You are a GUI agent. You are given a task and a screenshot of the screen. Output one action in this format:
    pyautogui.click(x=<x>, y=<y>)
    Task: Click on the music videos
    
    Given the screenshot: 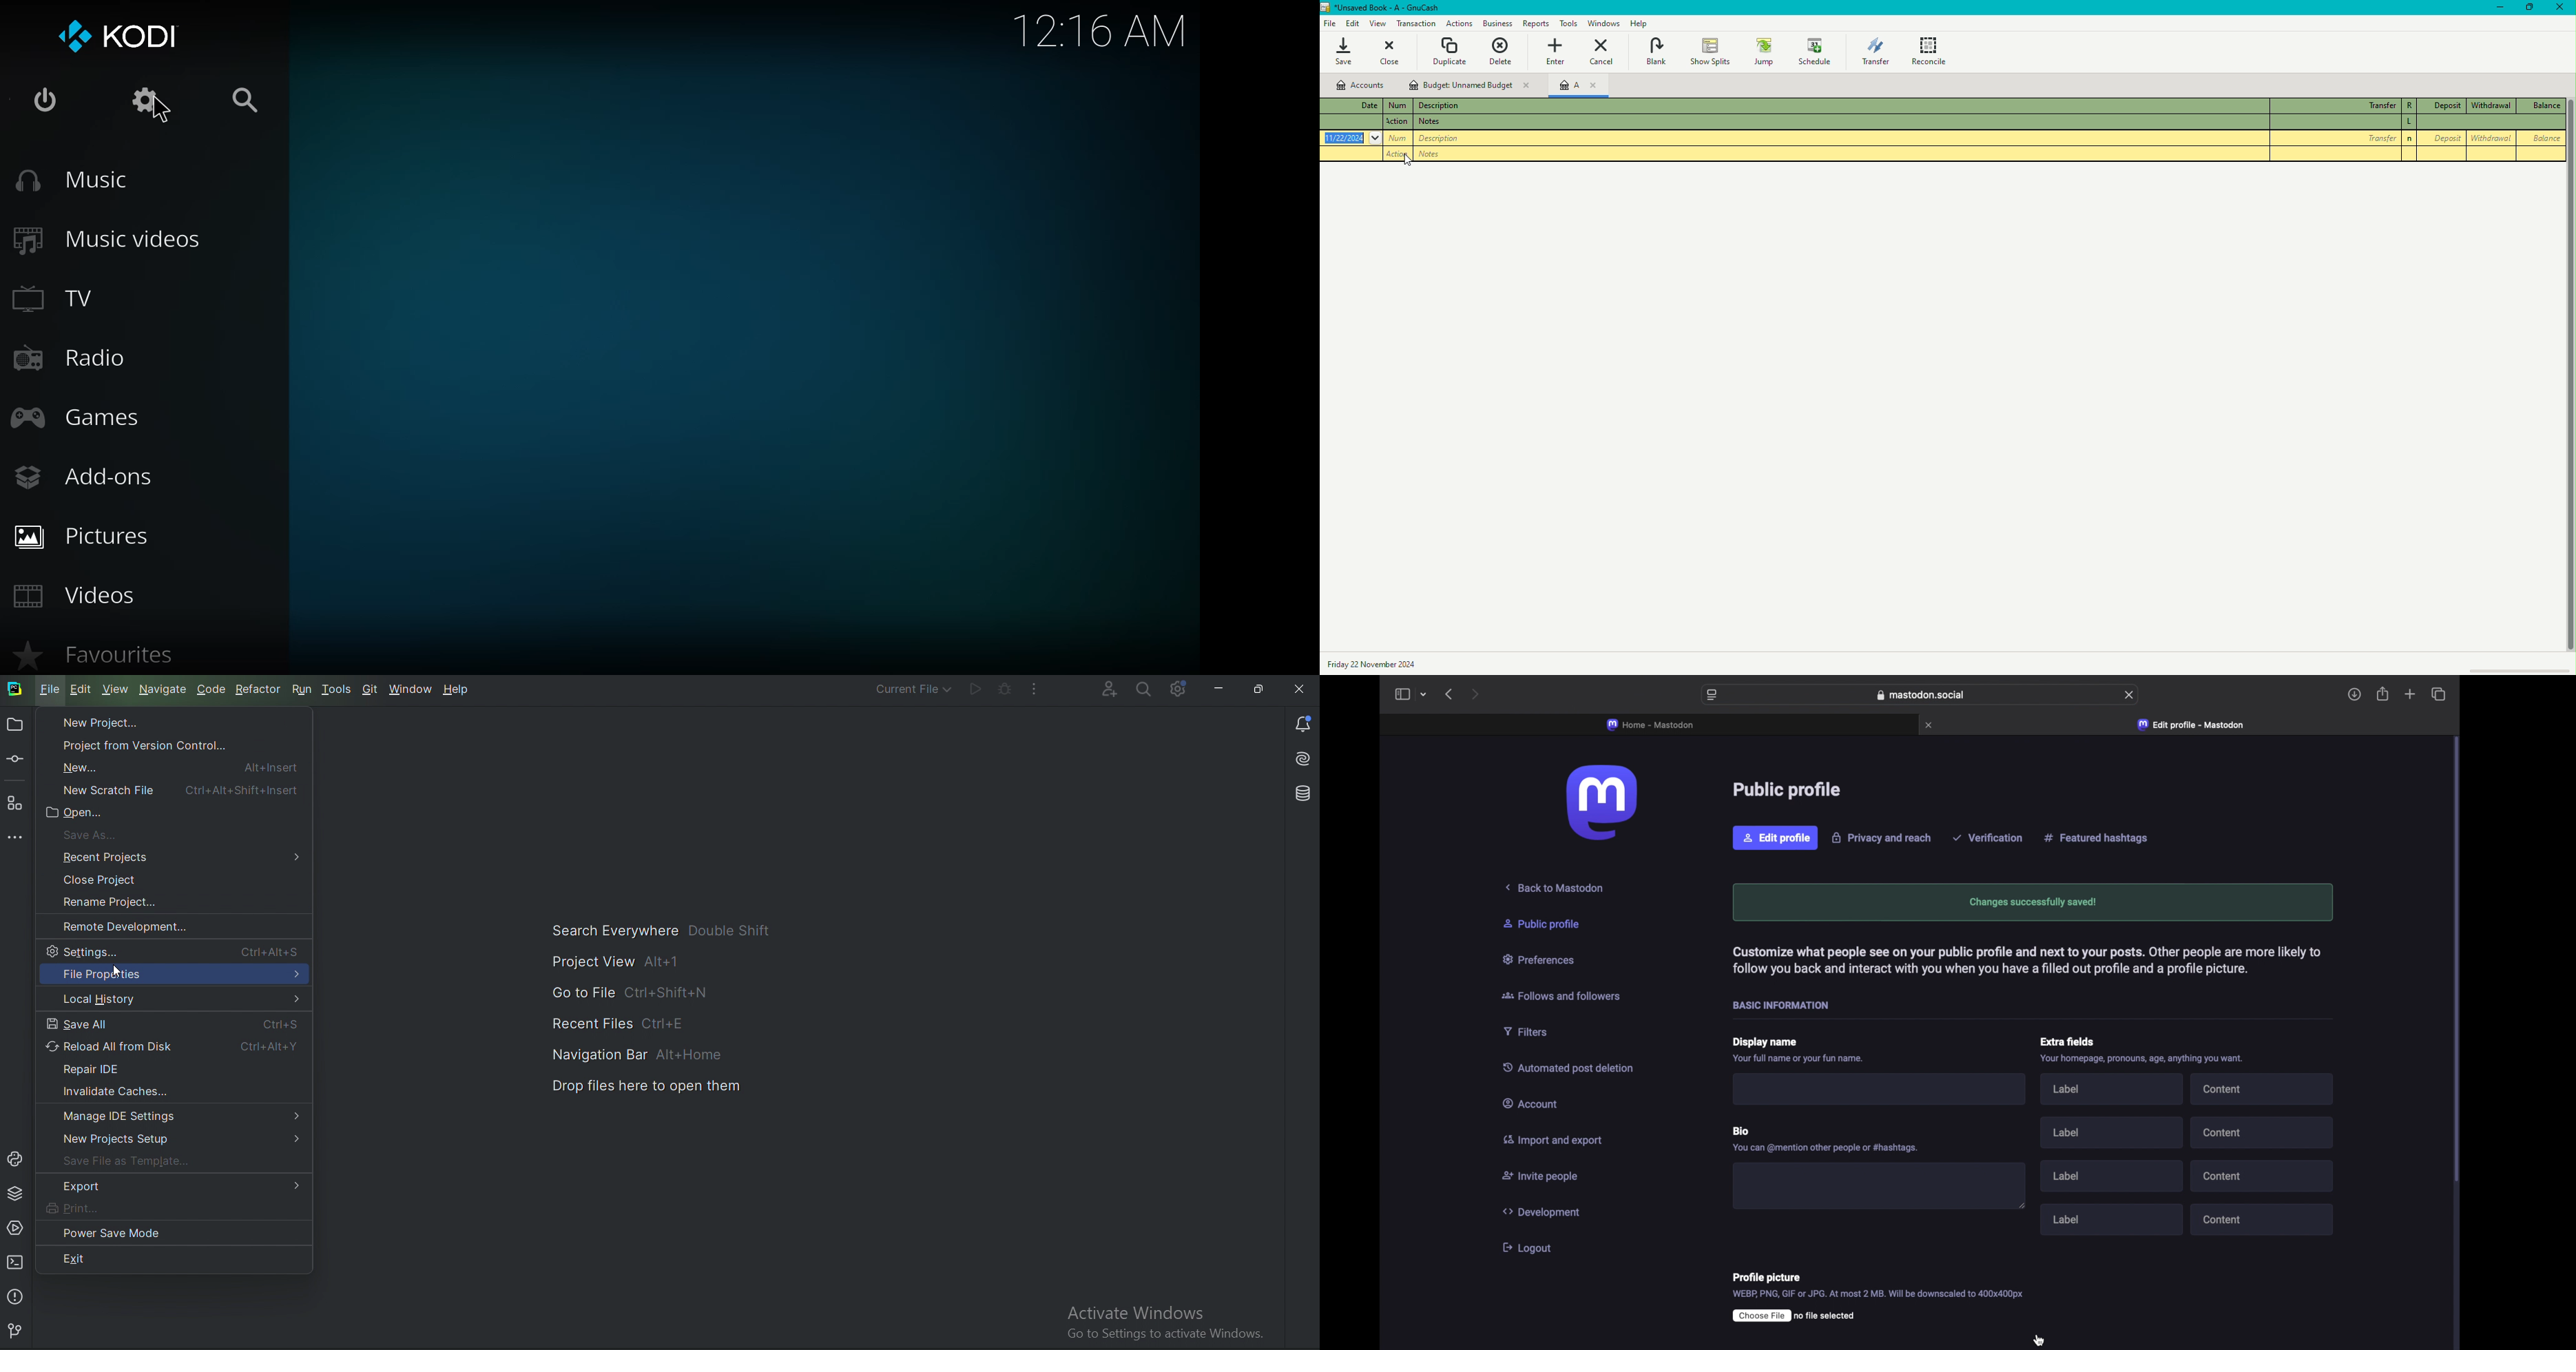 What is the action you would take?
    pyautogui.click(x=121, y=237)
    